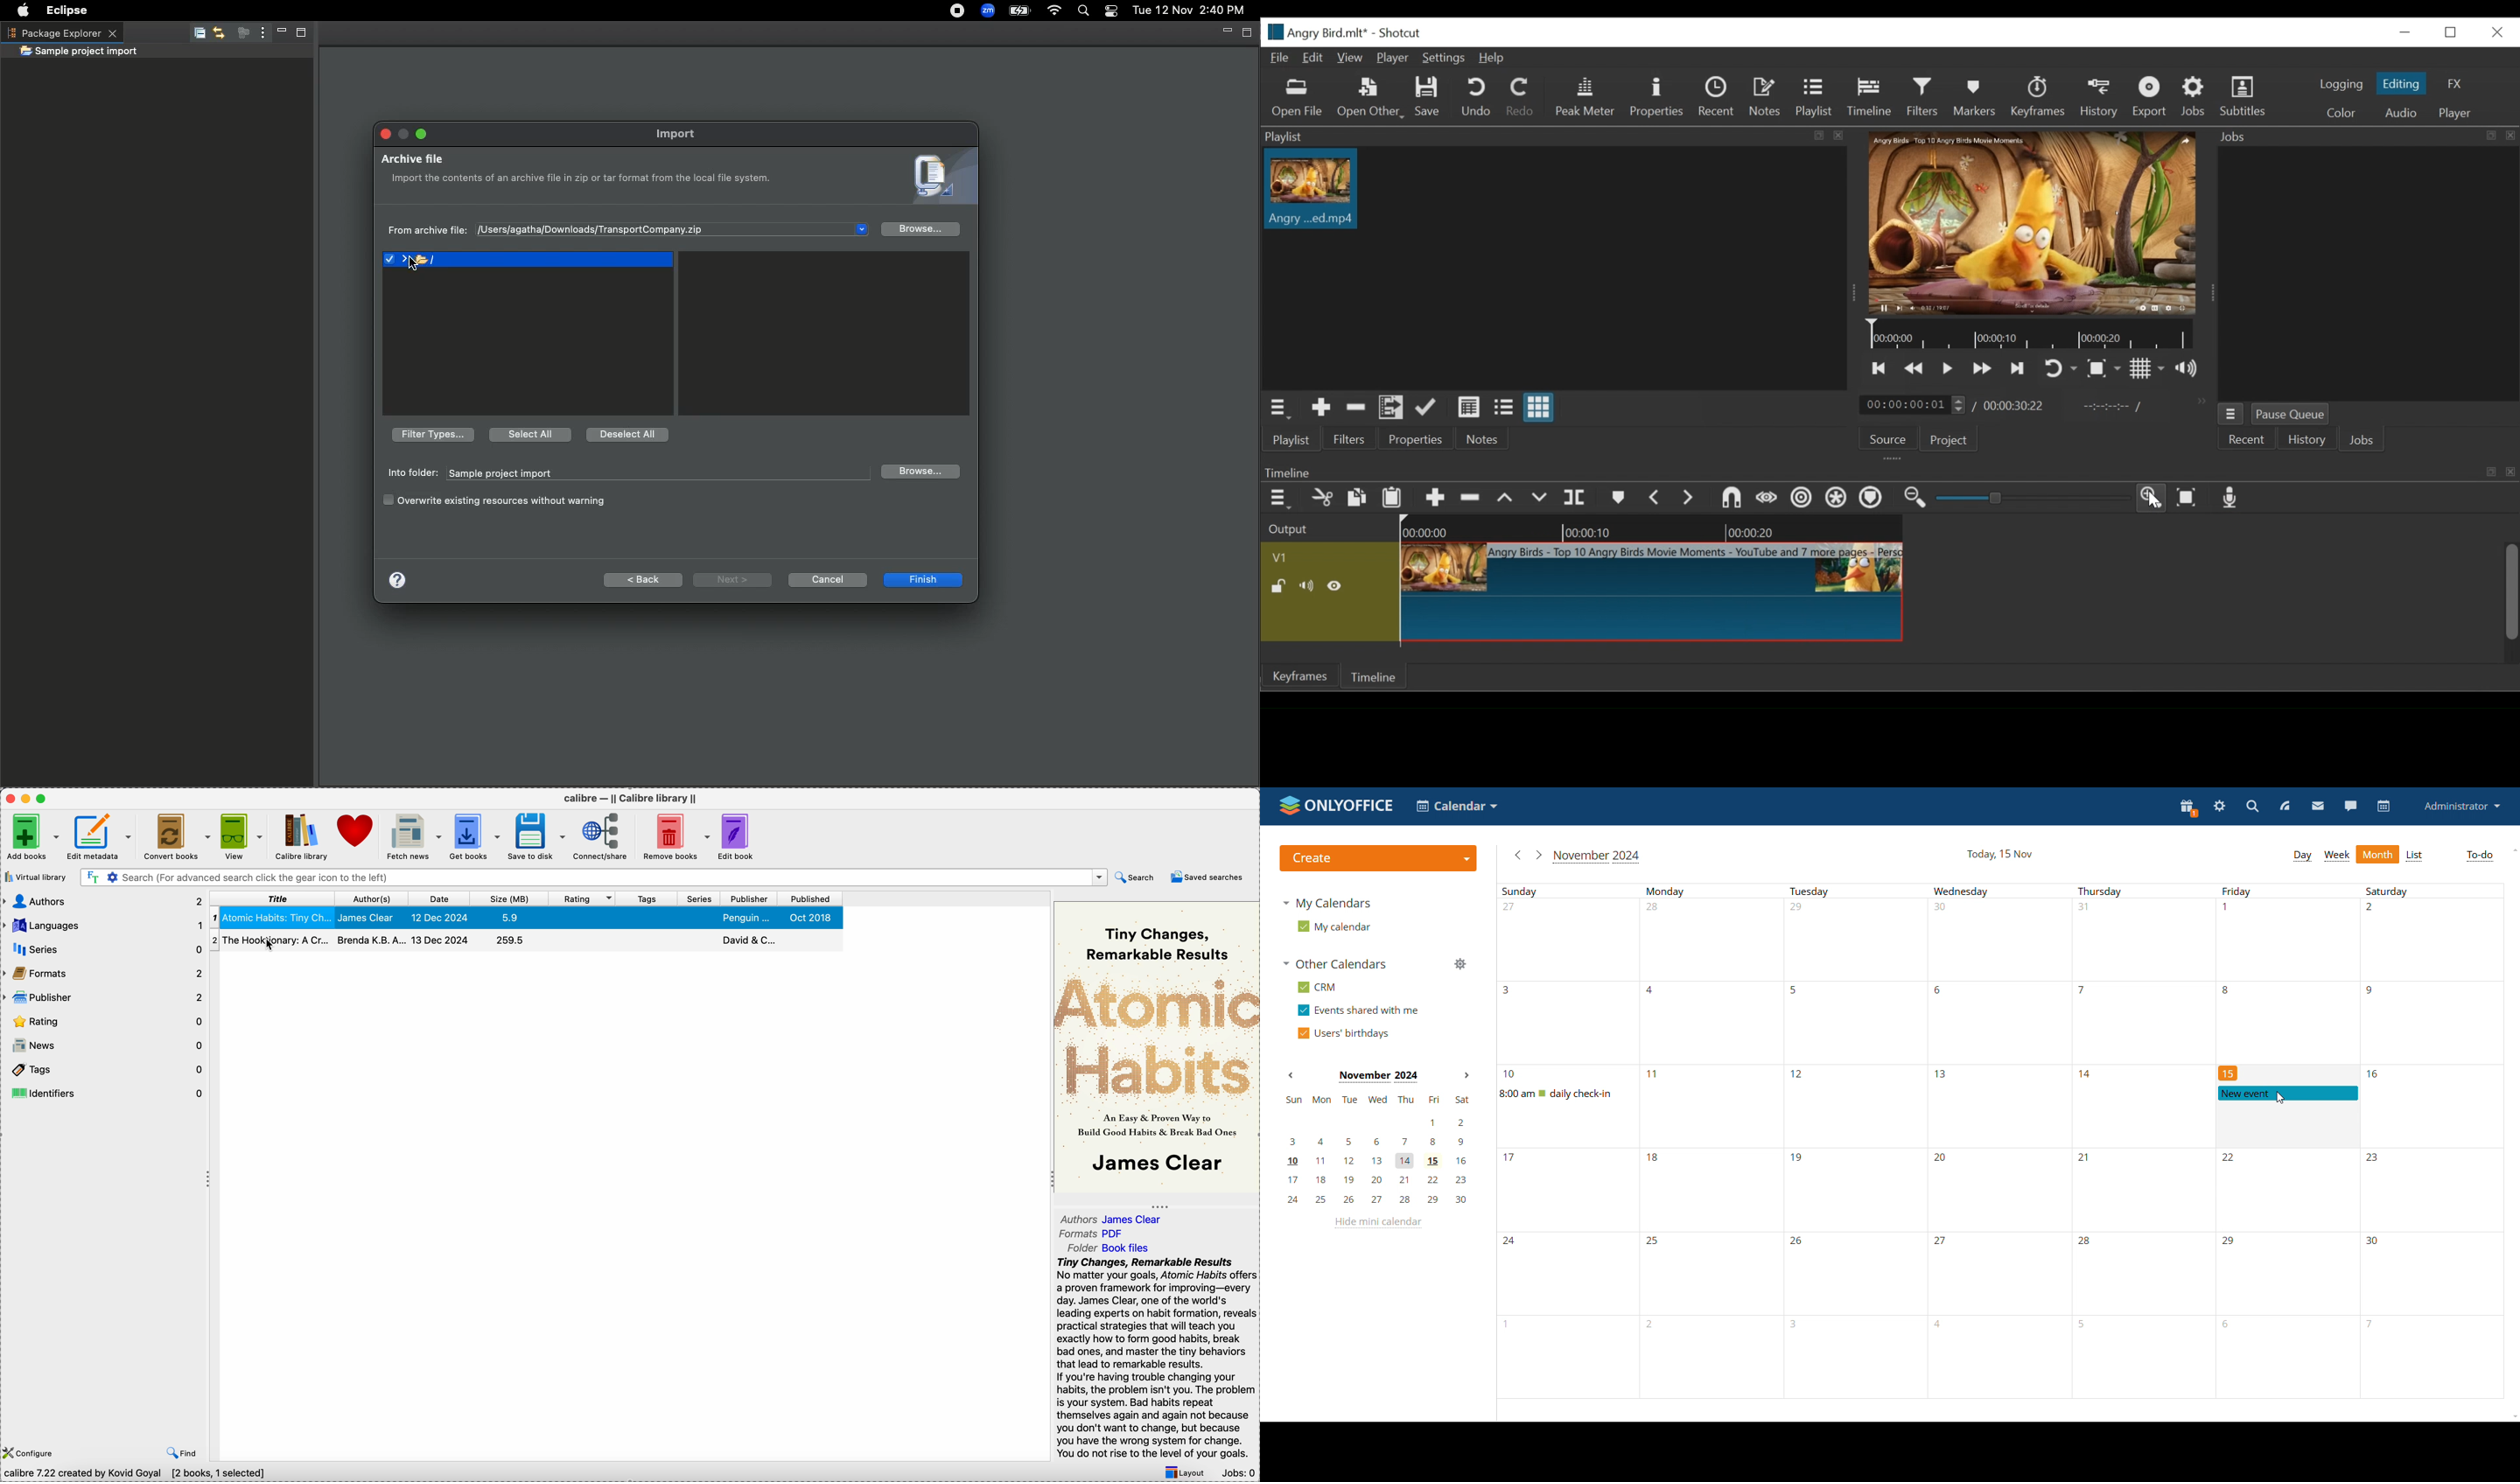 This screenshot has width=2520, height=1484. I want to click on Overwrite, so click(1538, 498).